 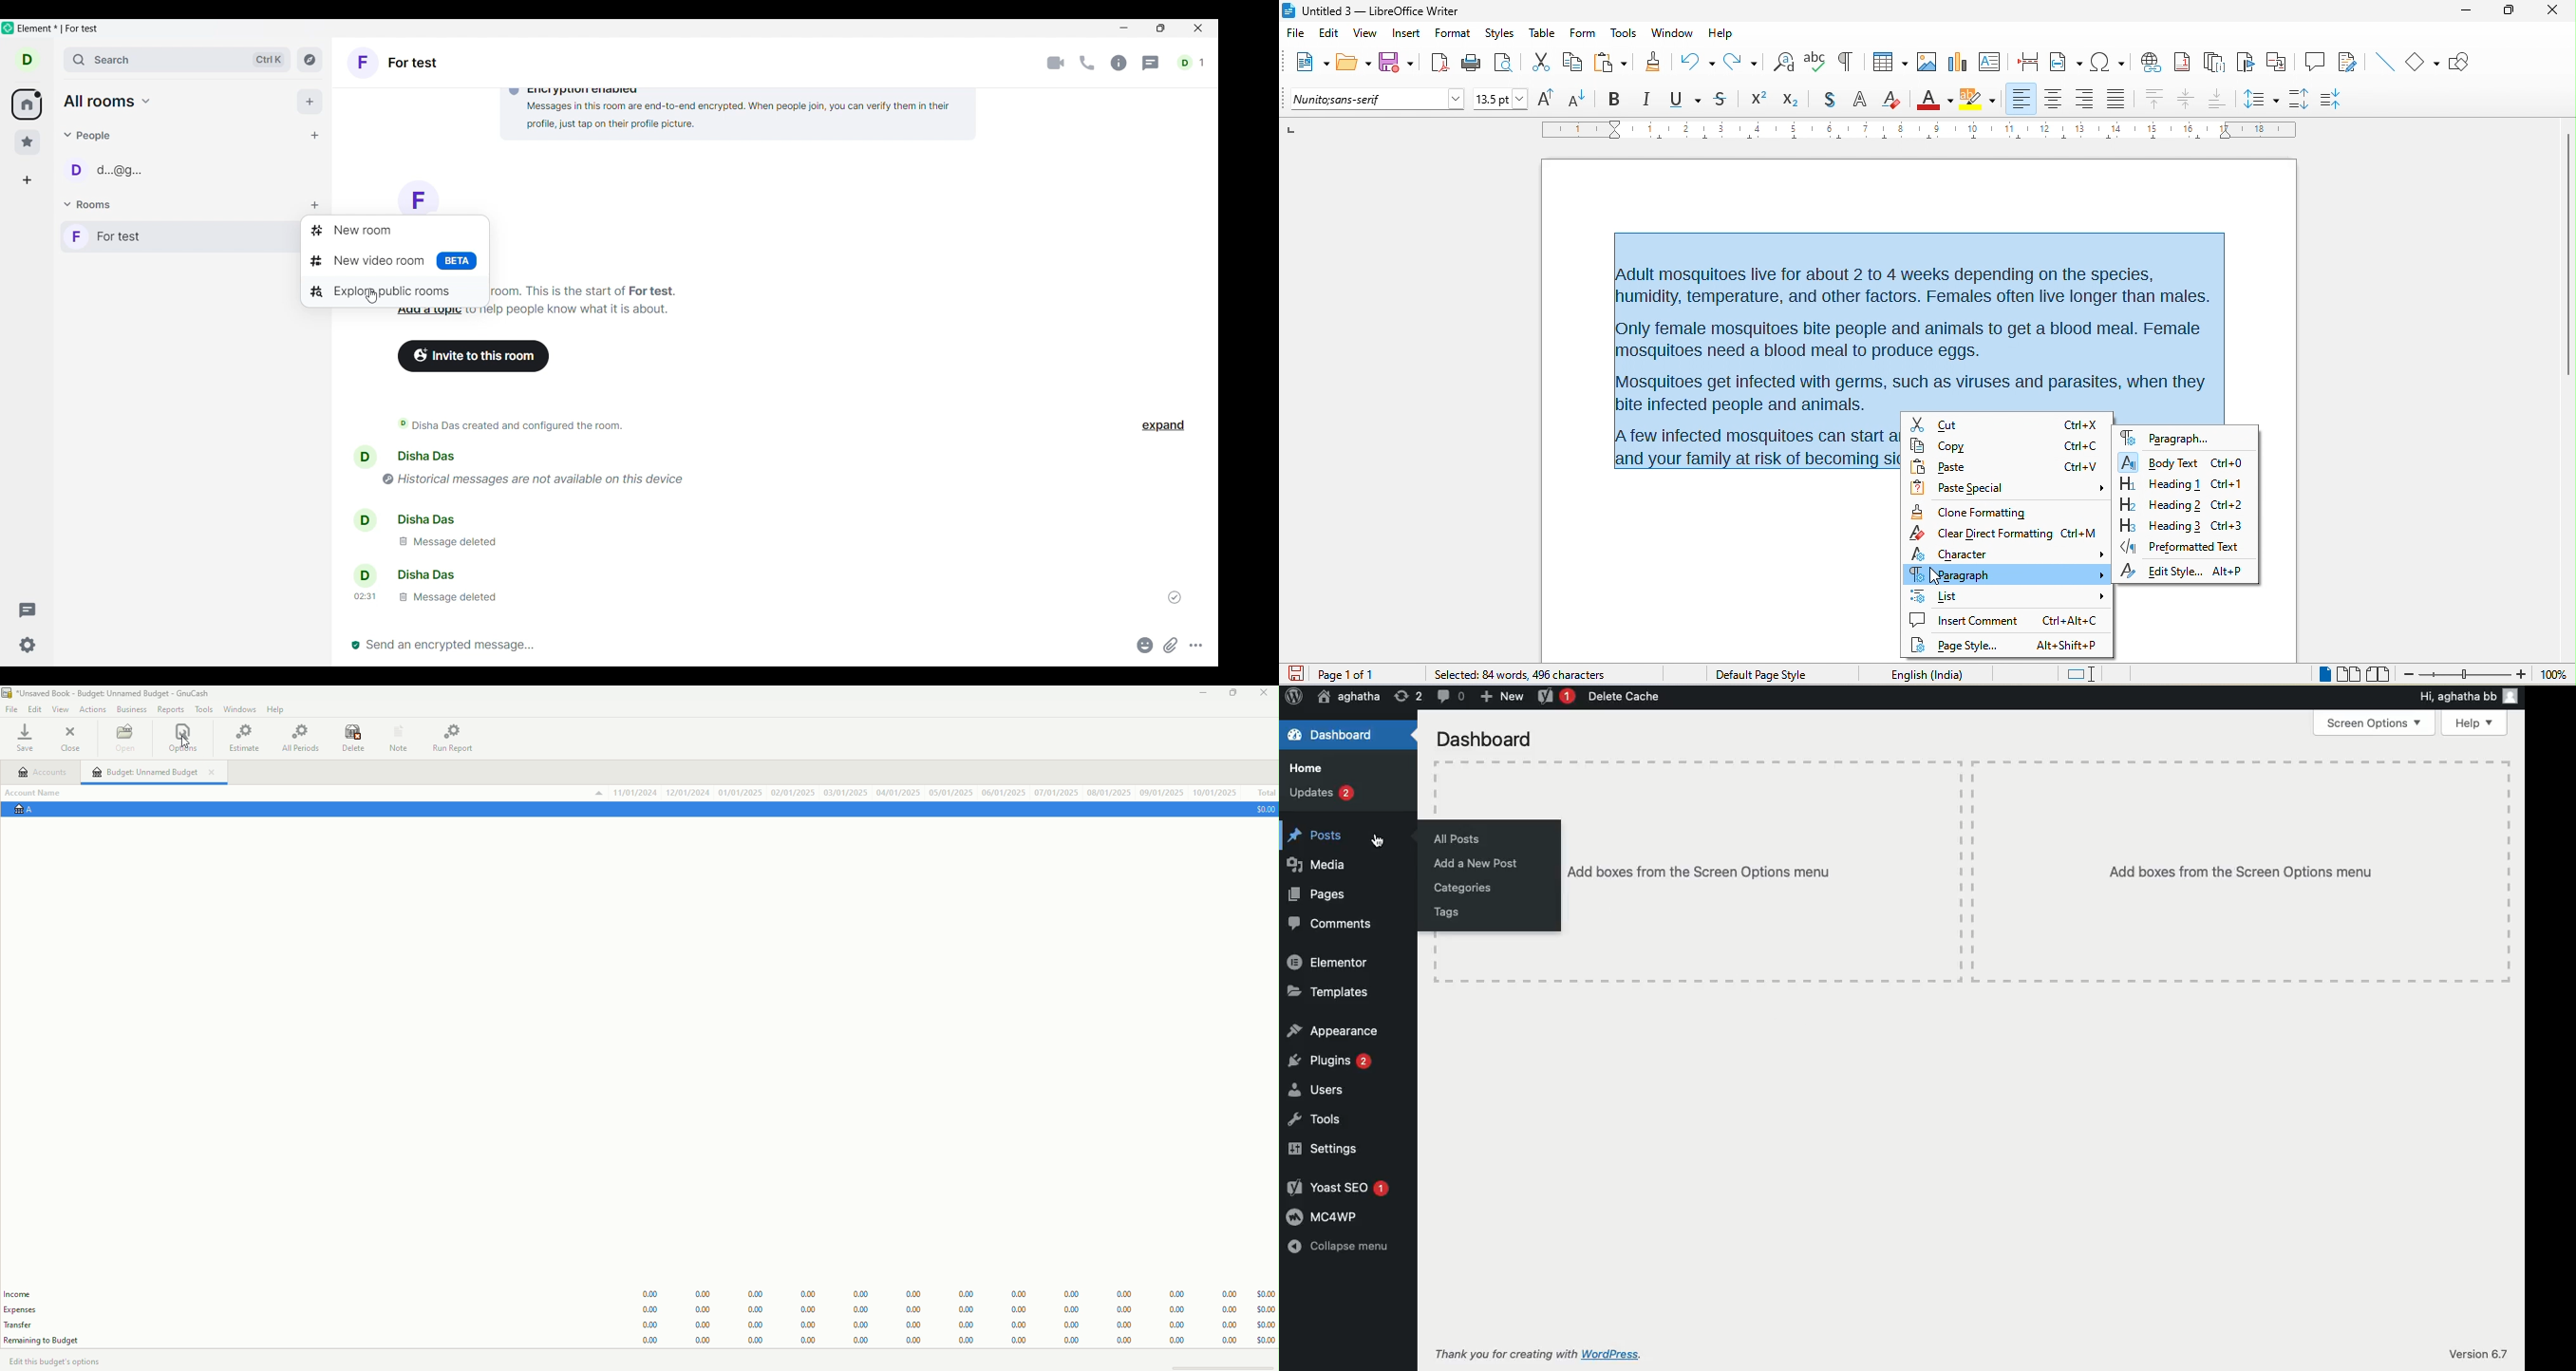 What do you see at coordinates (43, 774) in the screenshot?
I see `Accounts` at bounding box center [43, 774].